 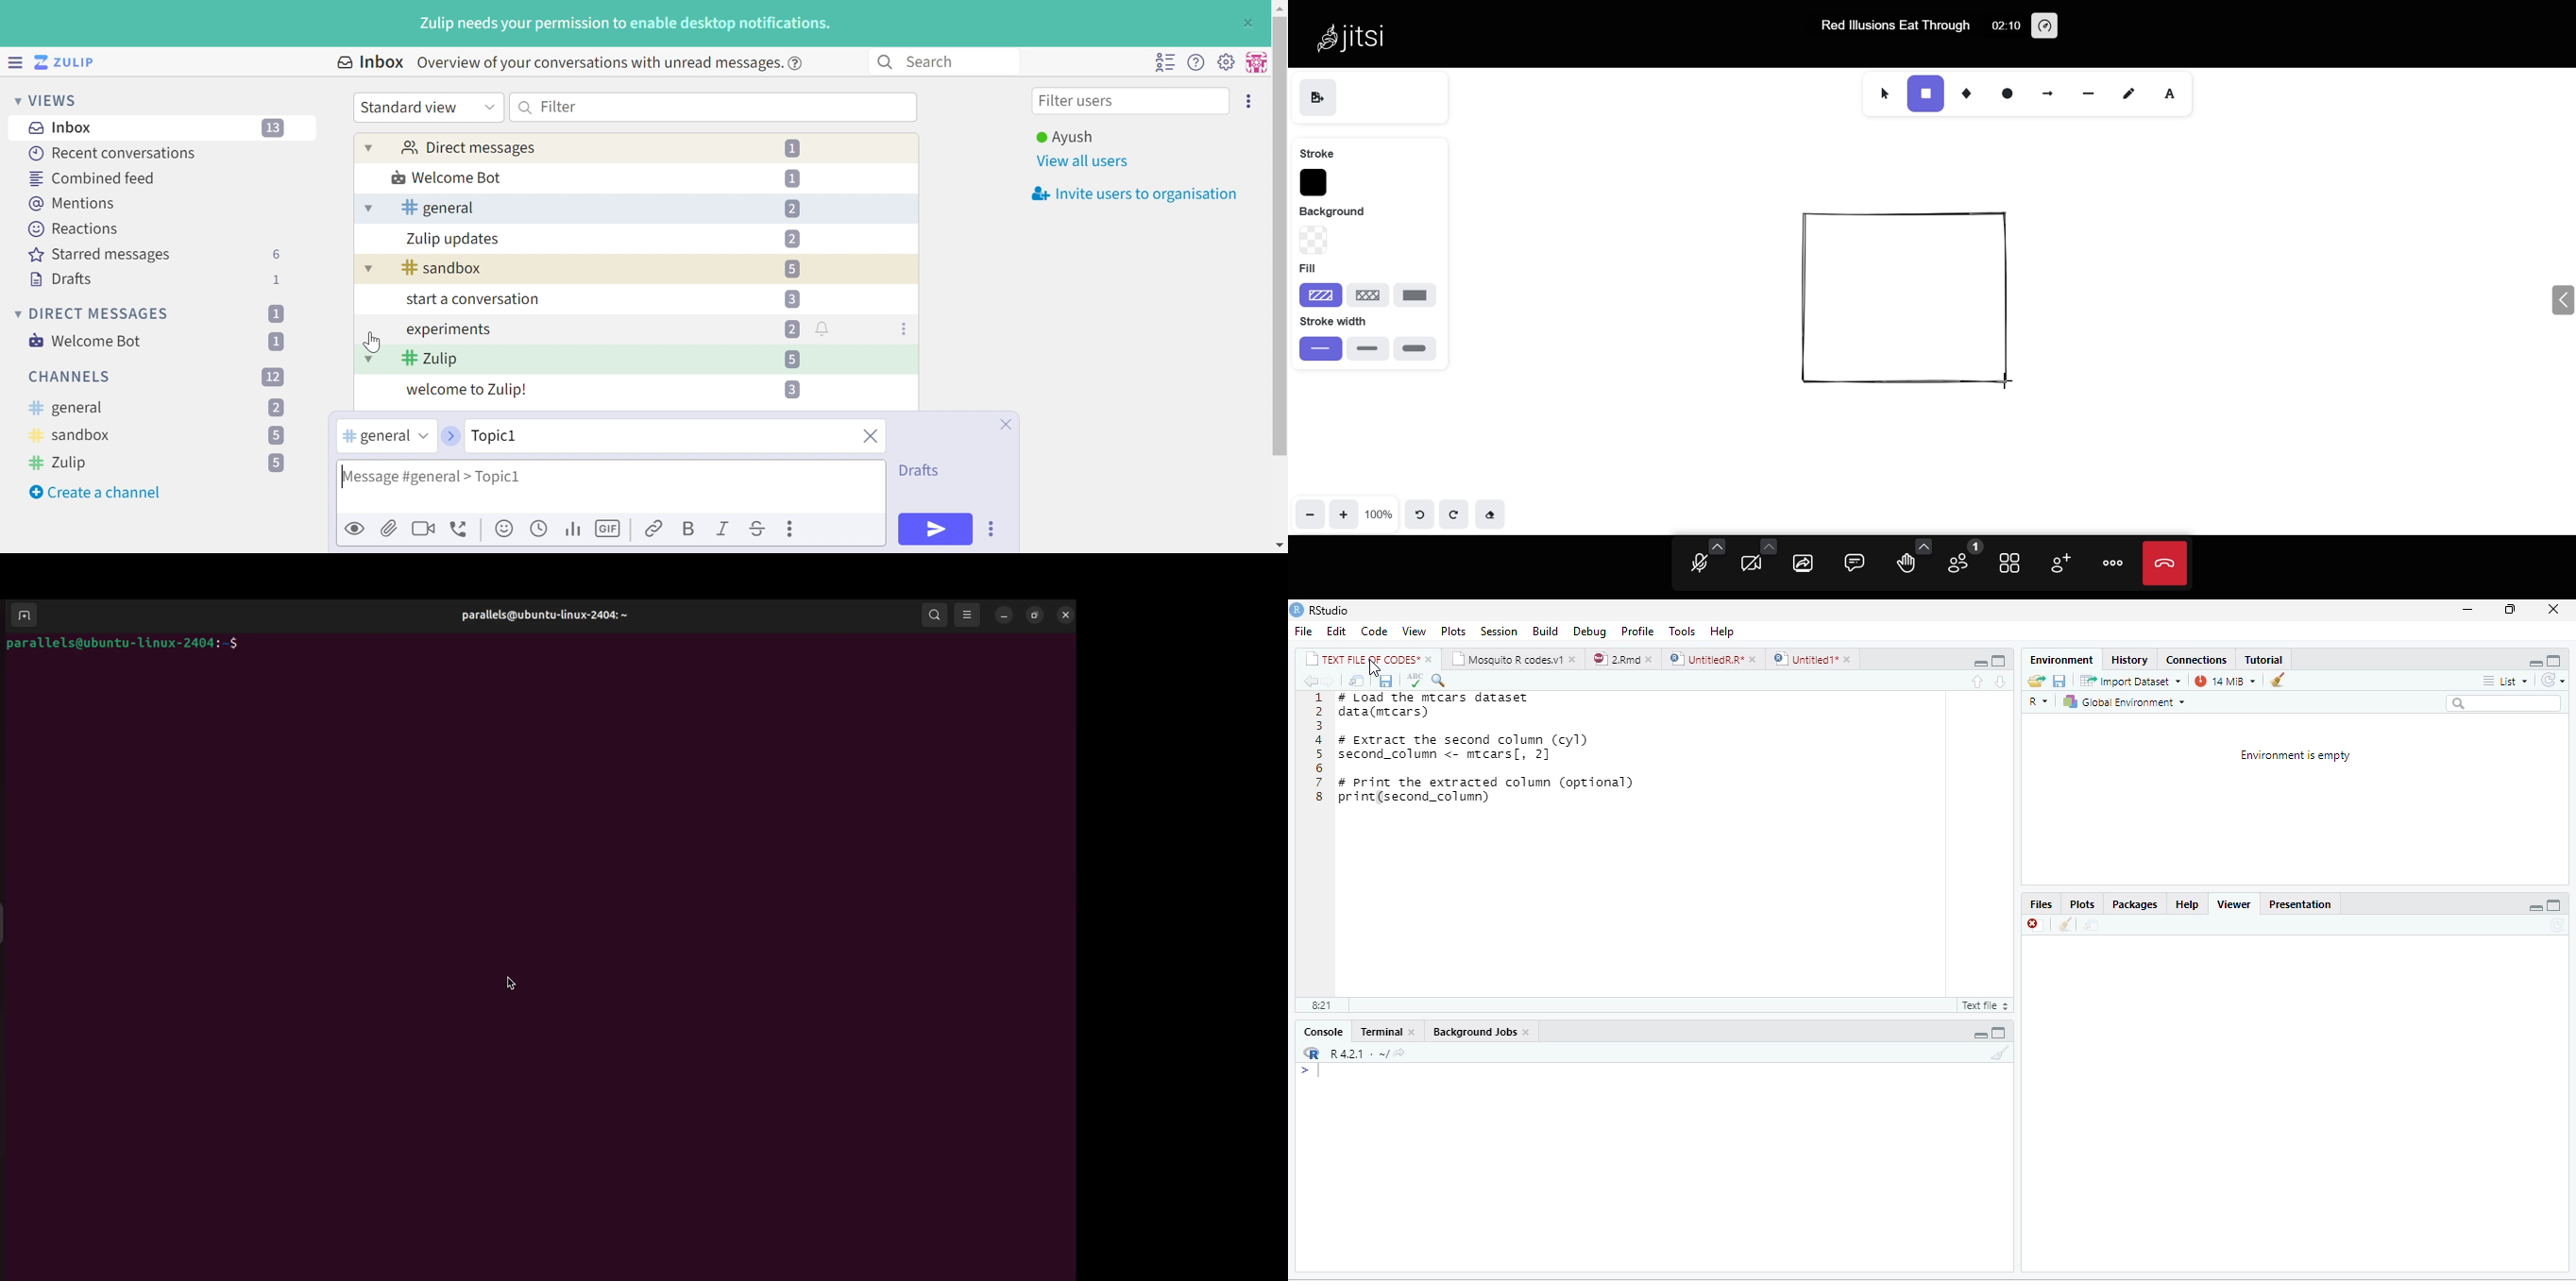 I want to click on end call, so click(x=2166, y=563).